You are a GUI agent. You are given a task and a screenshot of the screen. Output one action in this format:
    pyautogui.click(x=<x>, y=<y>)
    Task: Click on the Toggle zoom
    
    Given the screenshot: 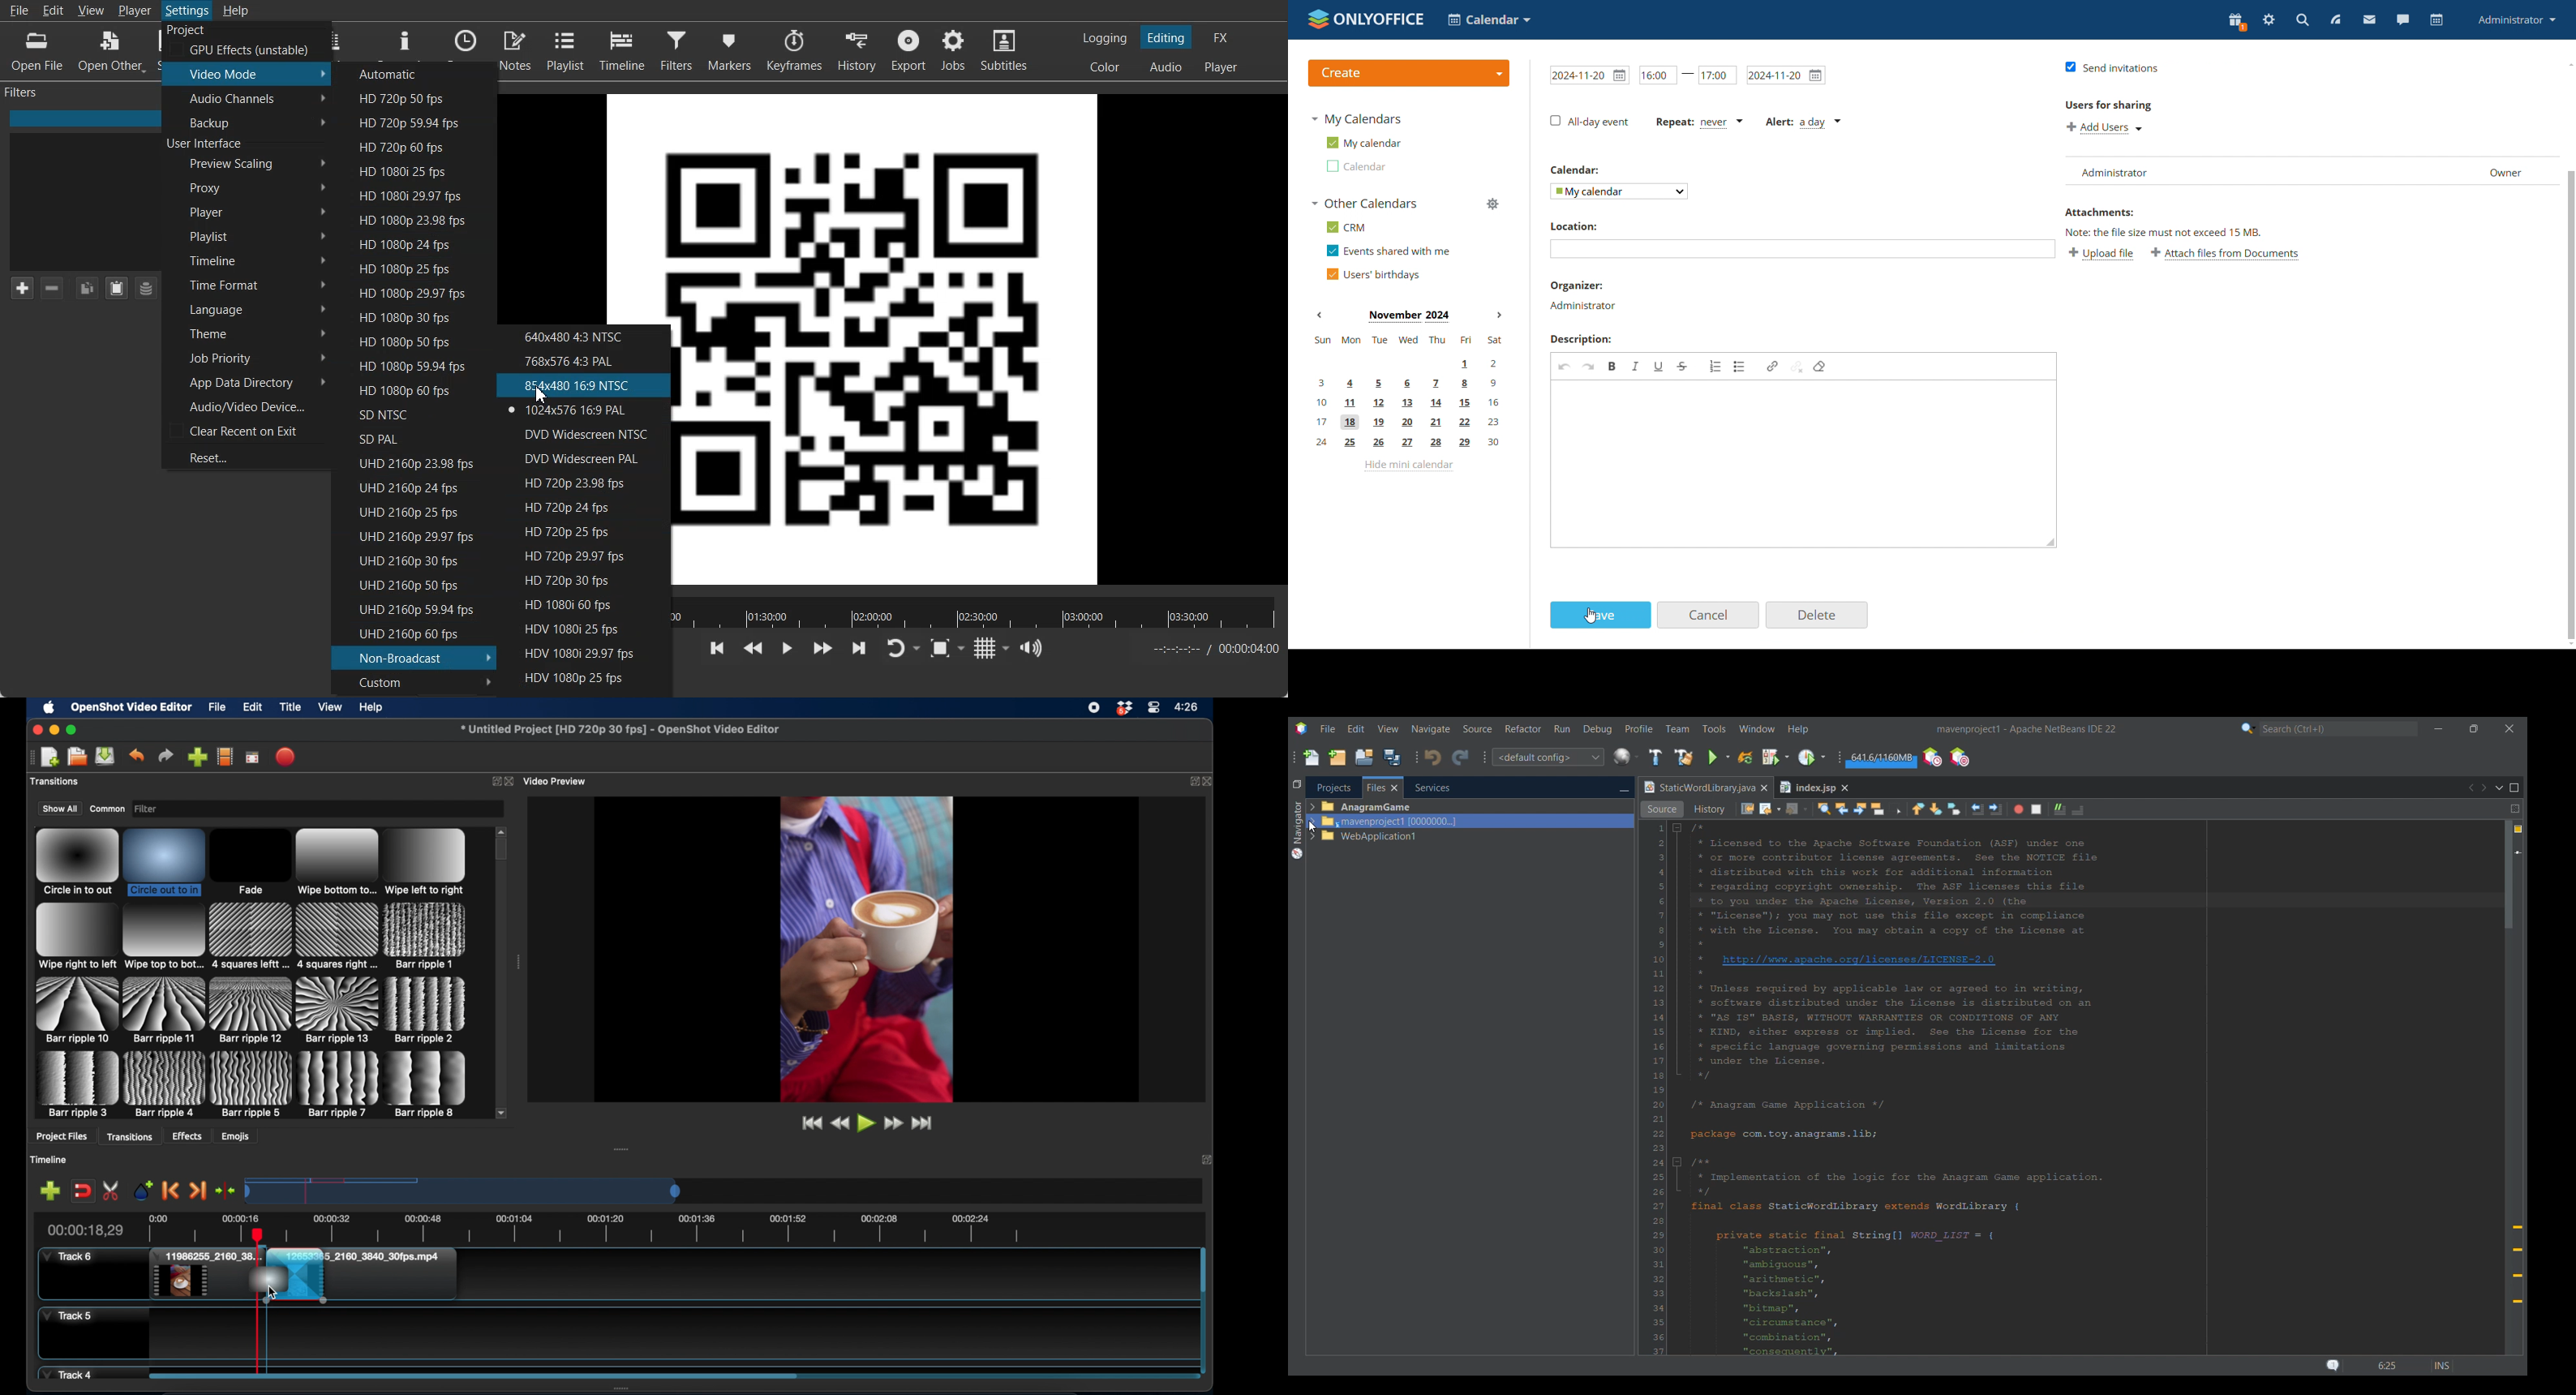 What is the action you would take?
    pyautogui.click(x=947, y=648)
    